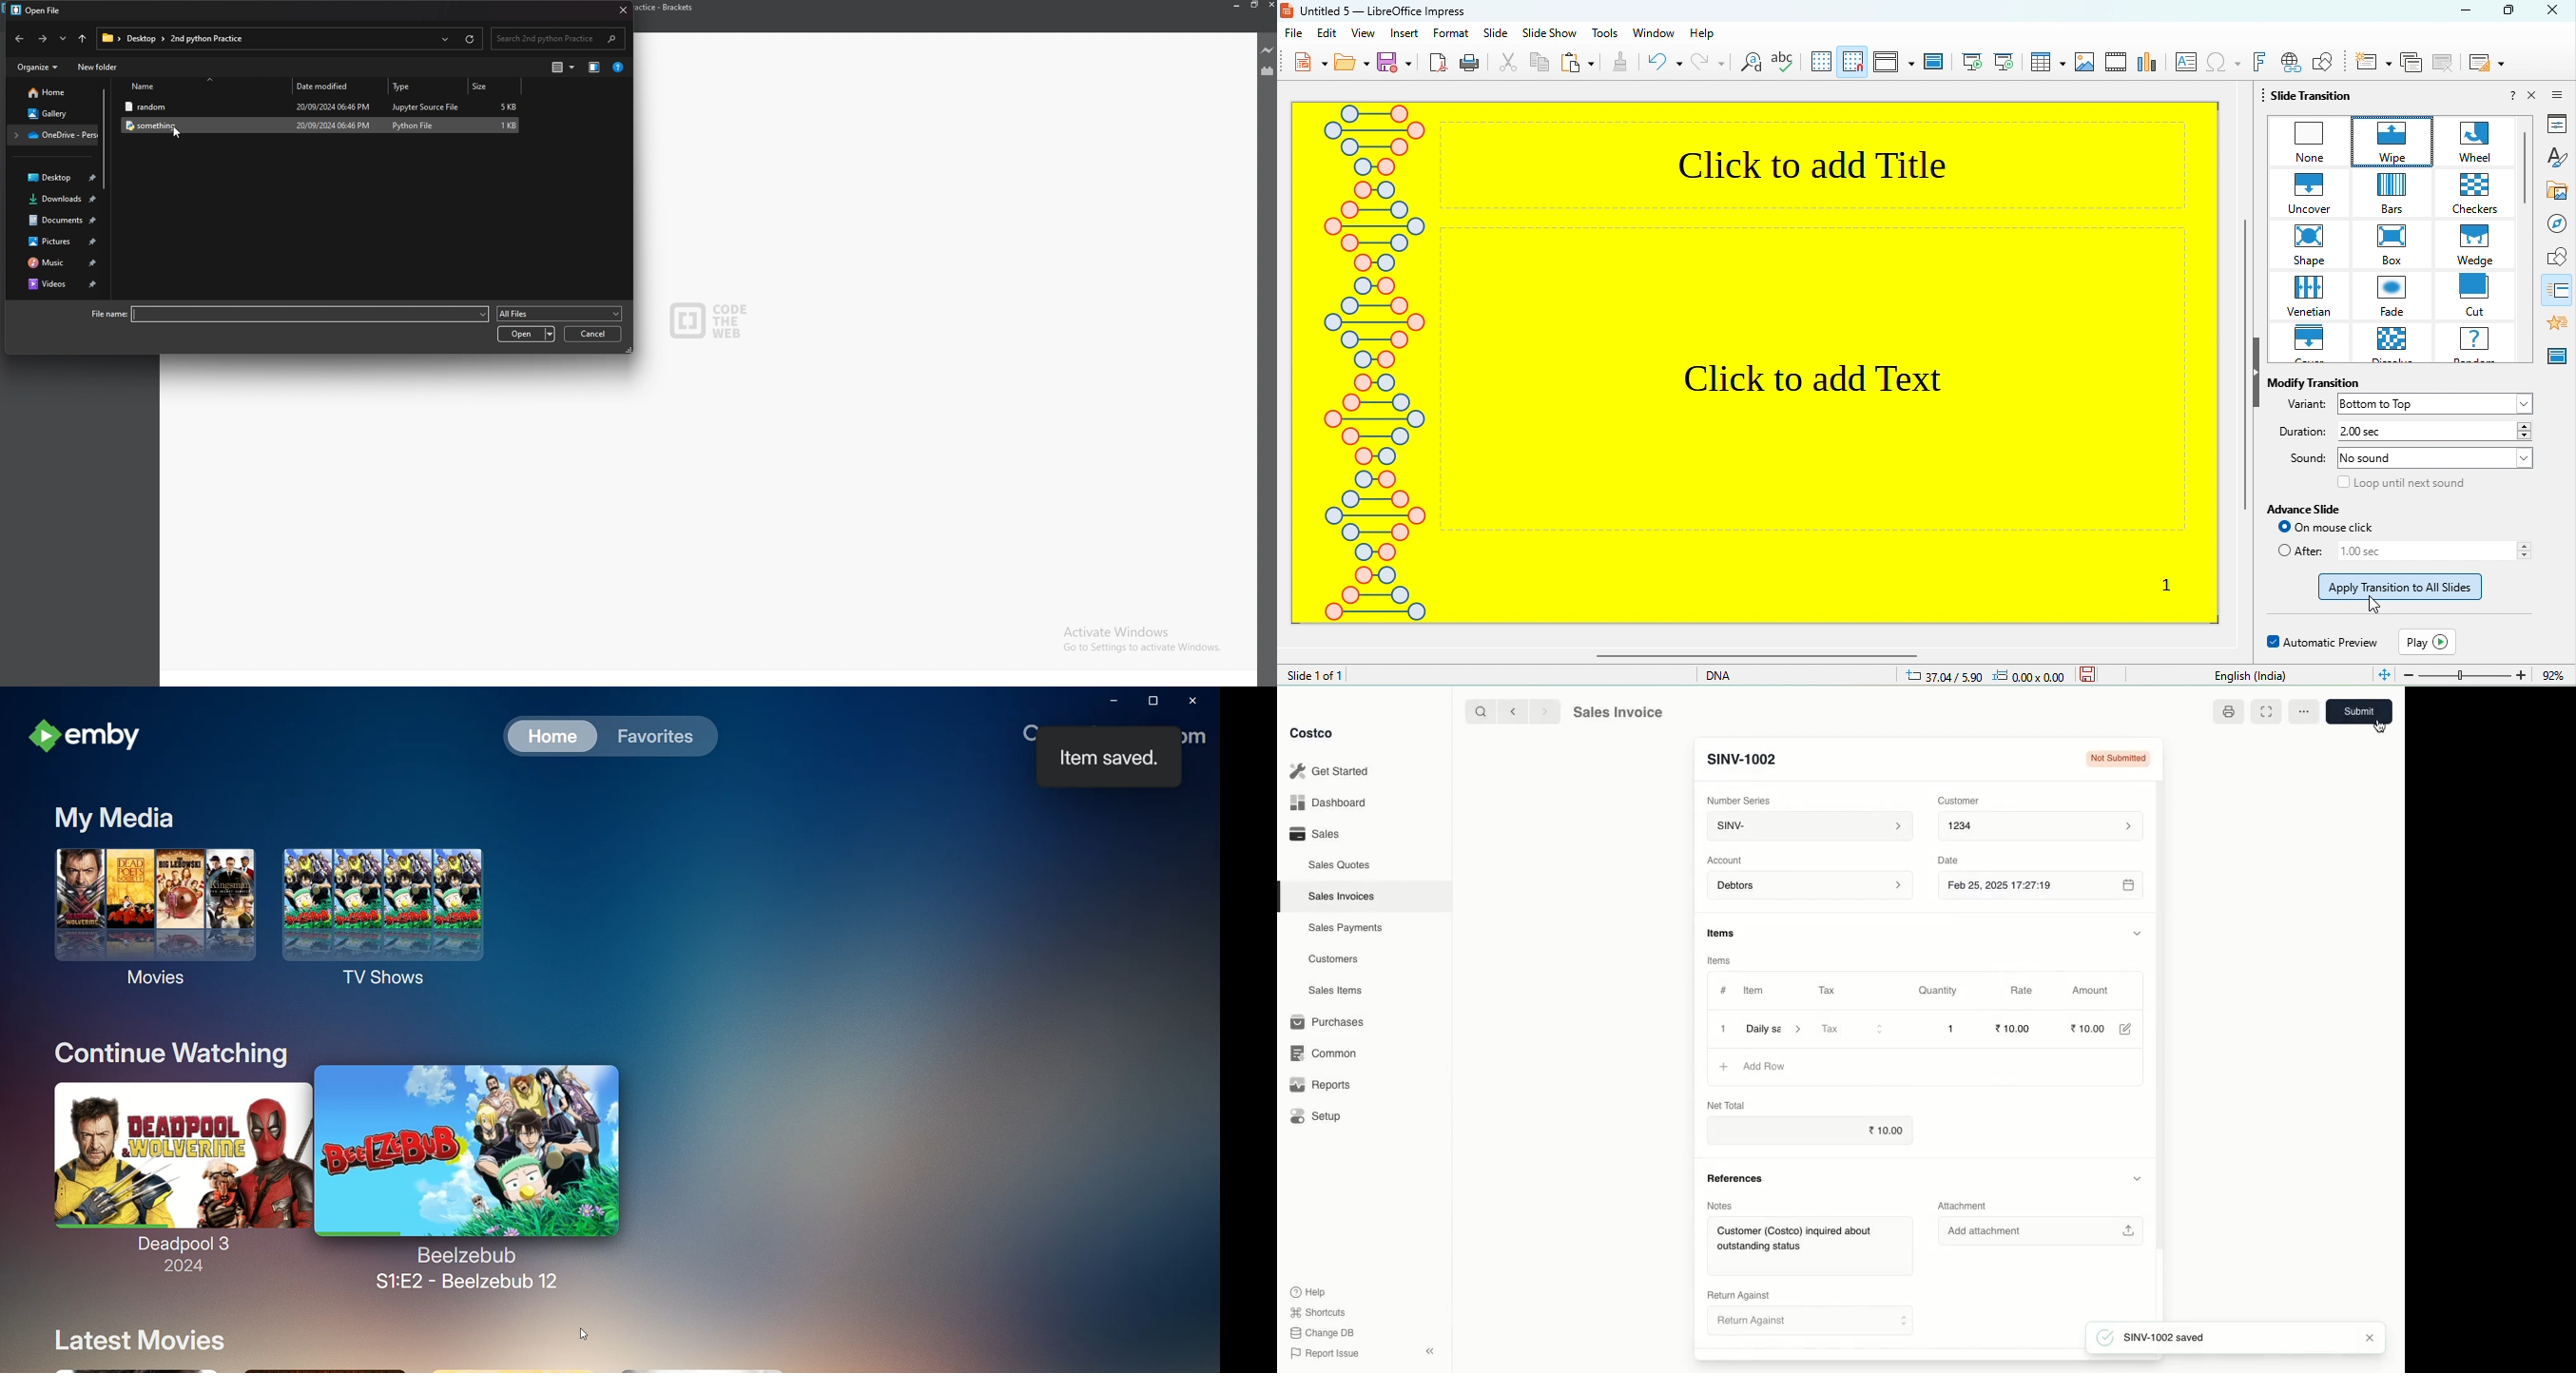 This screenshot has height=1400, width=2576. What do you see at coordinates (1721, 1205) in the screenshot?
I see `Notes` at bounding box center [1721, 1205].